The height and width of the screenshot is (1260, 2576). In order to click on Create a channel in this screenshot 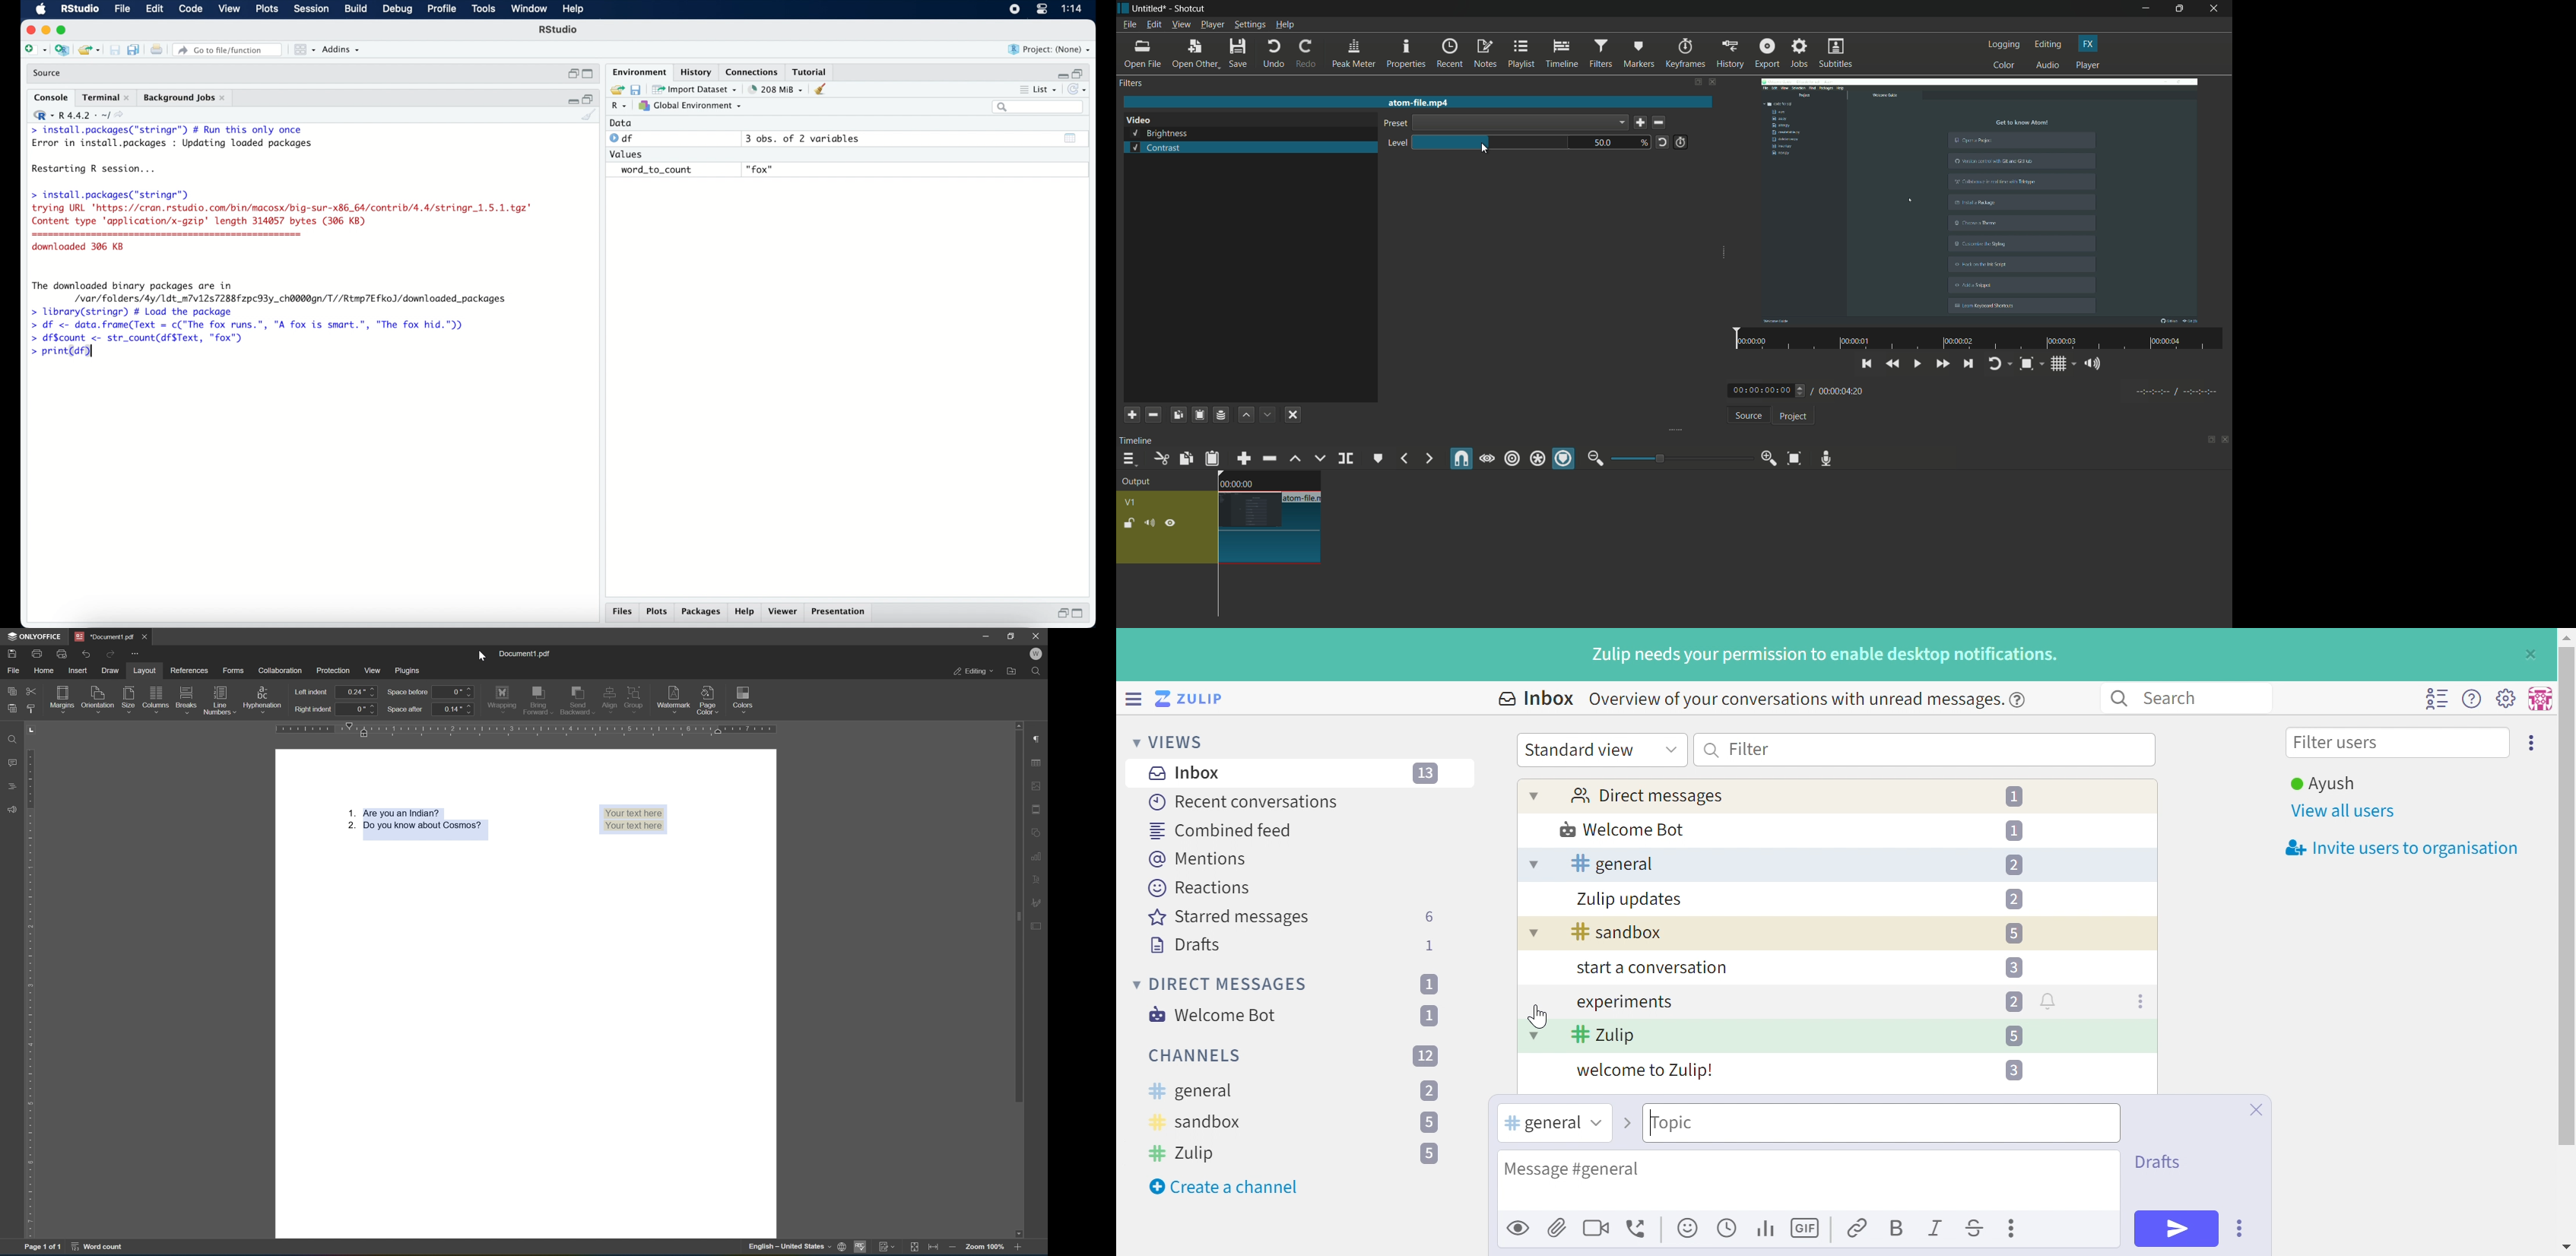, I will do `click(1226, 1187)`.